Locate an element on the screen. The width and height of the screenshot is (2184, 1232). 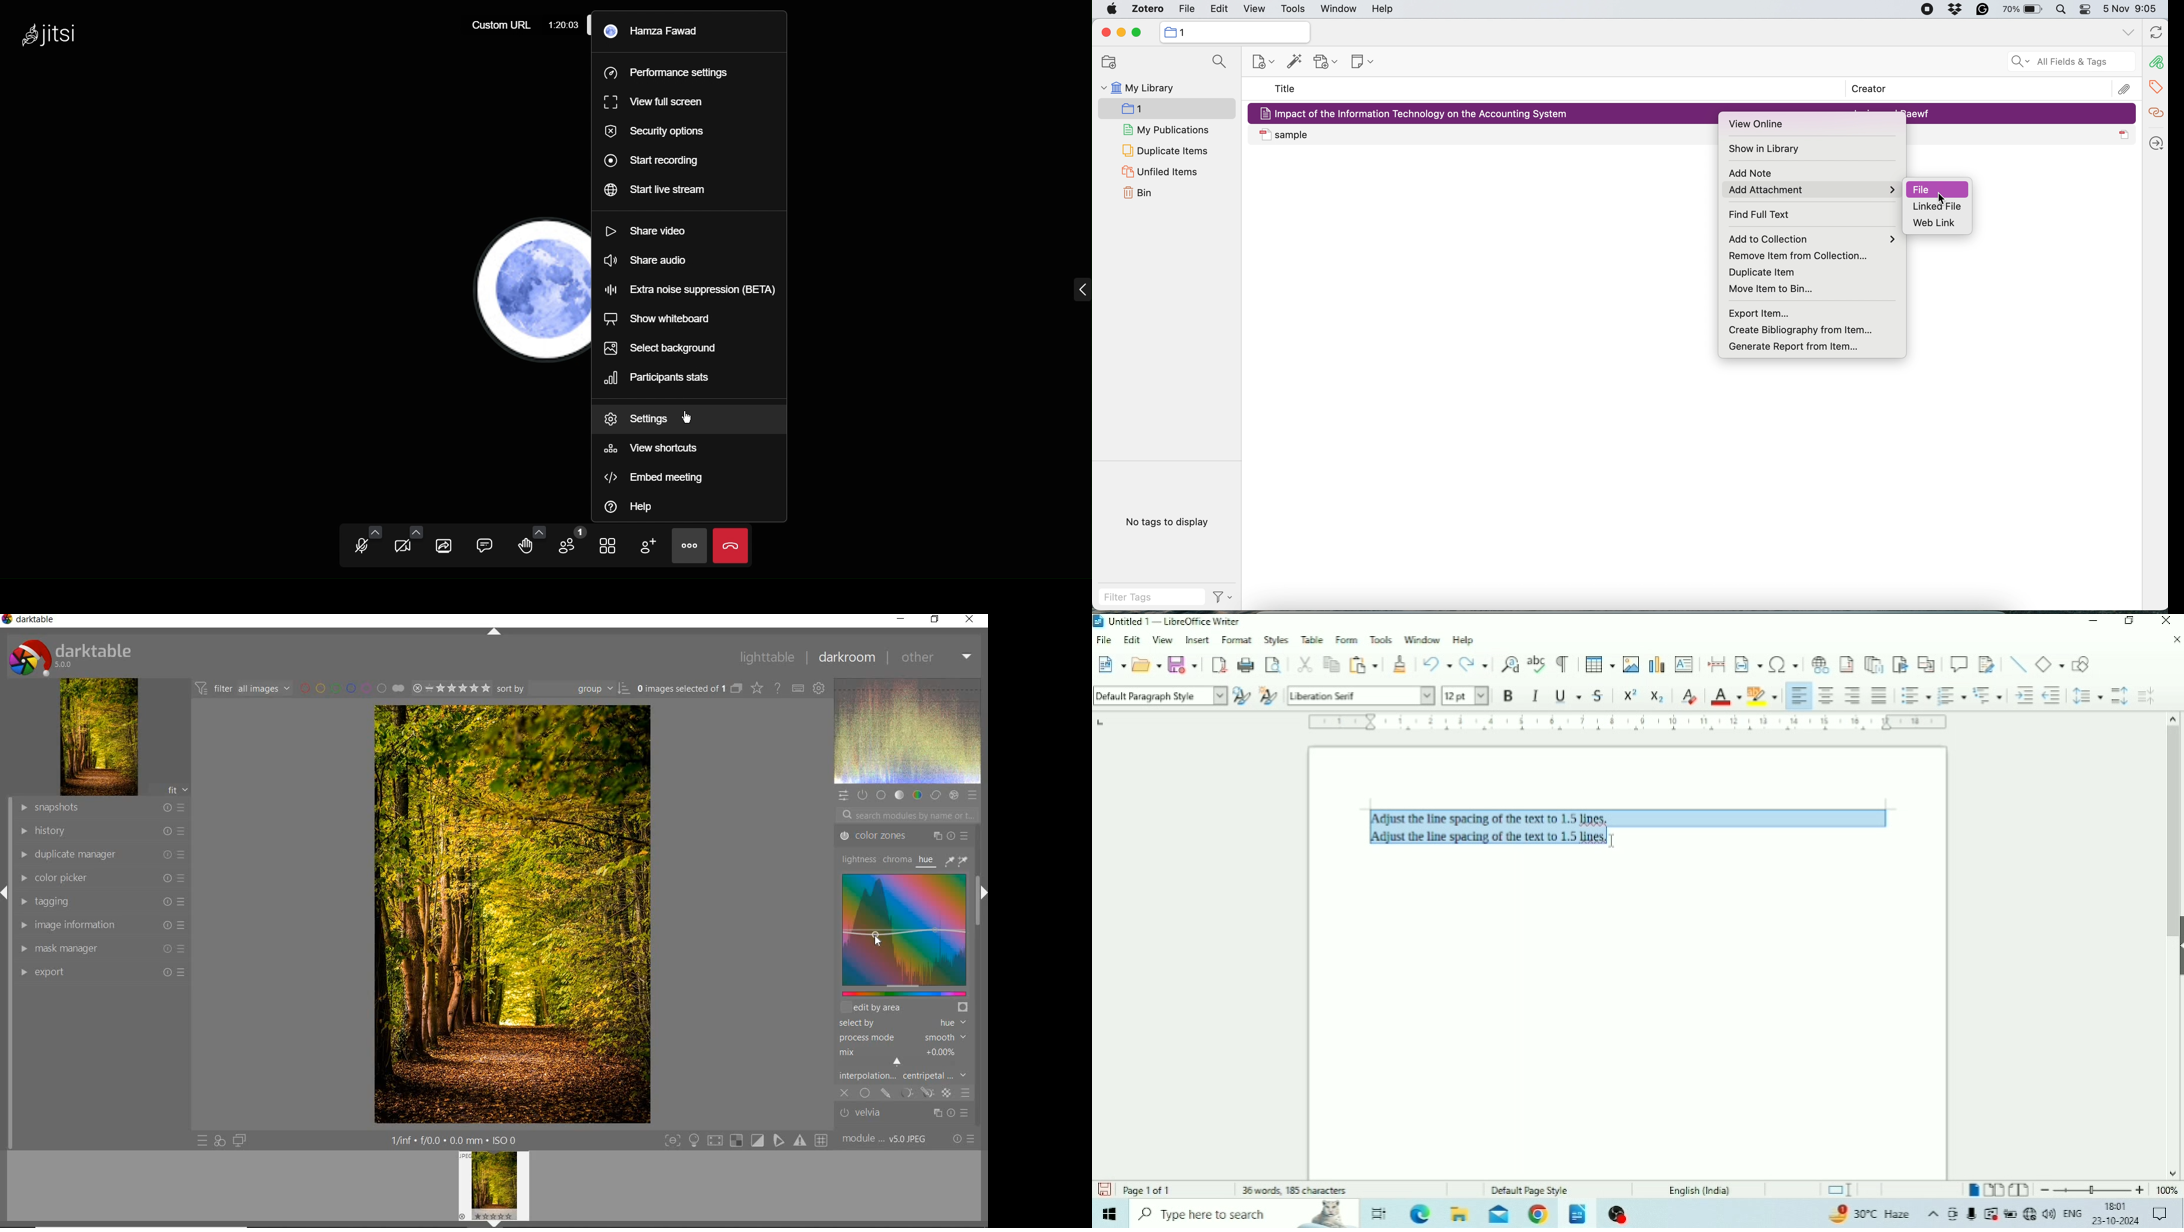
DISPLAY A SECOND DARKROOM IMAGE WINDOW is located at coordinates (239, 1142).